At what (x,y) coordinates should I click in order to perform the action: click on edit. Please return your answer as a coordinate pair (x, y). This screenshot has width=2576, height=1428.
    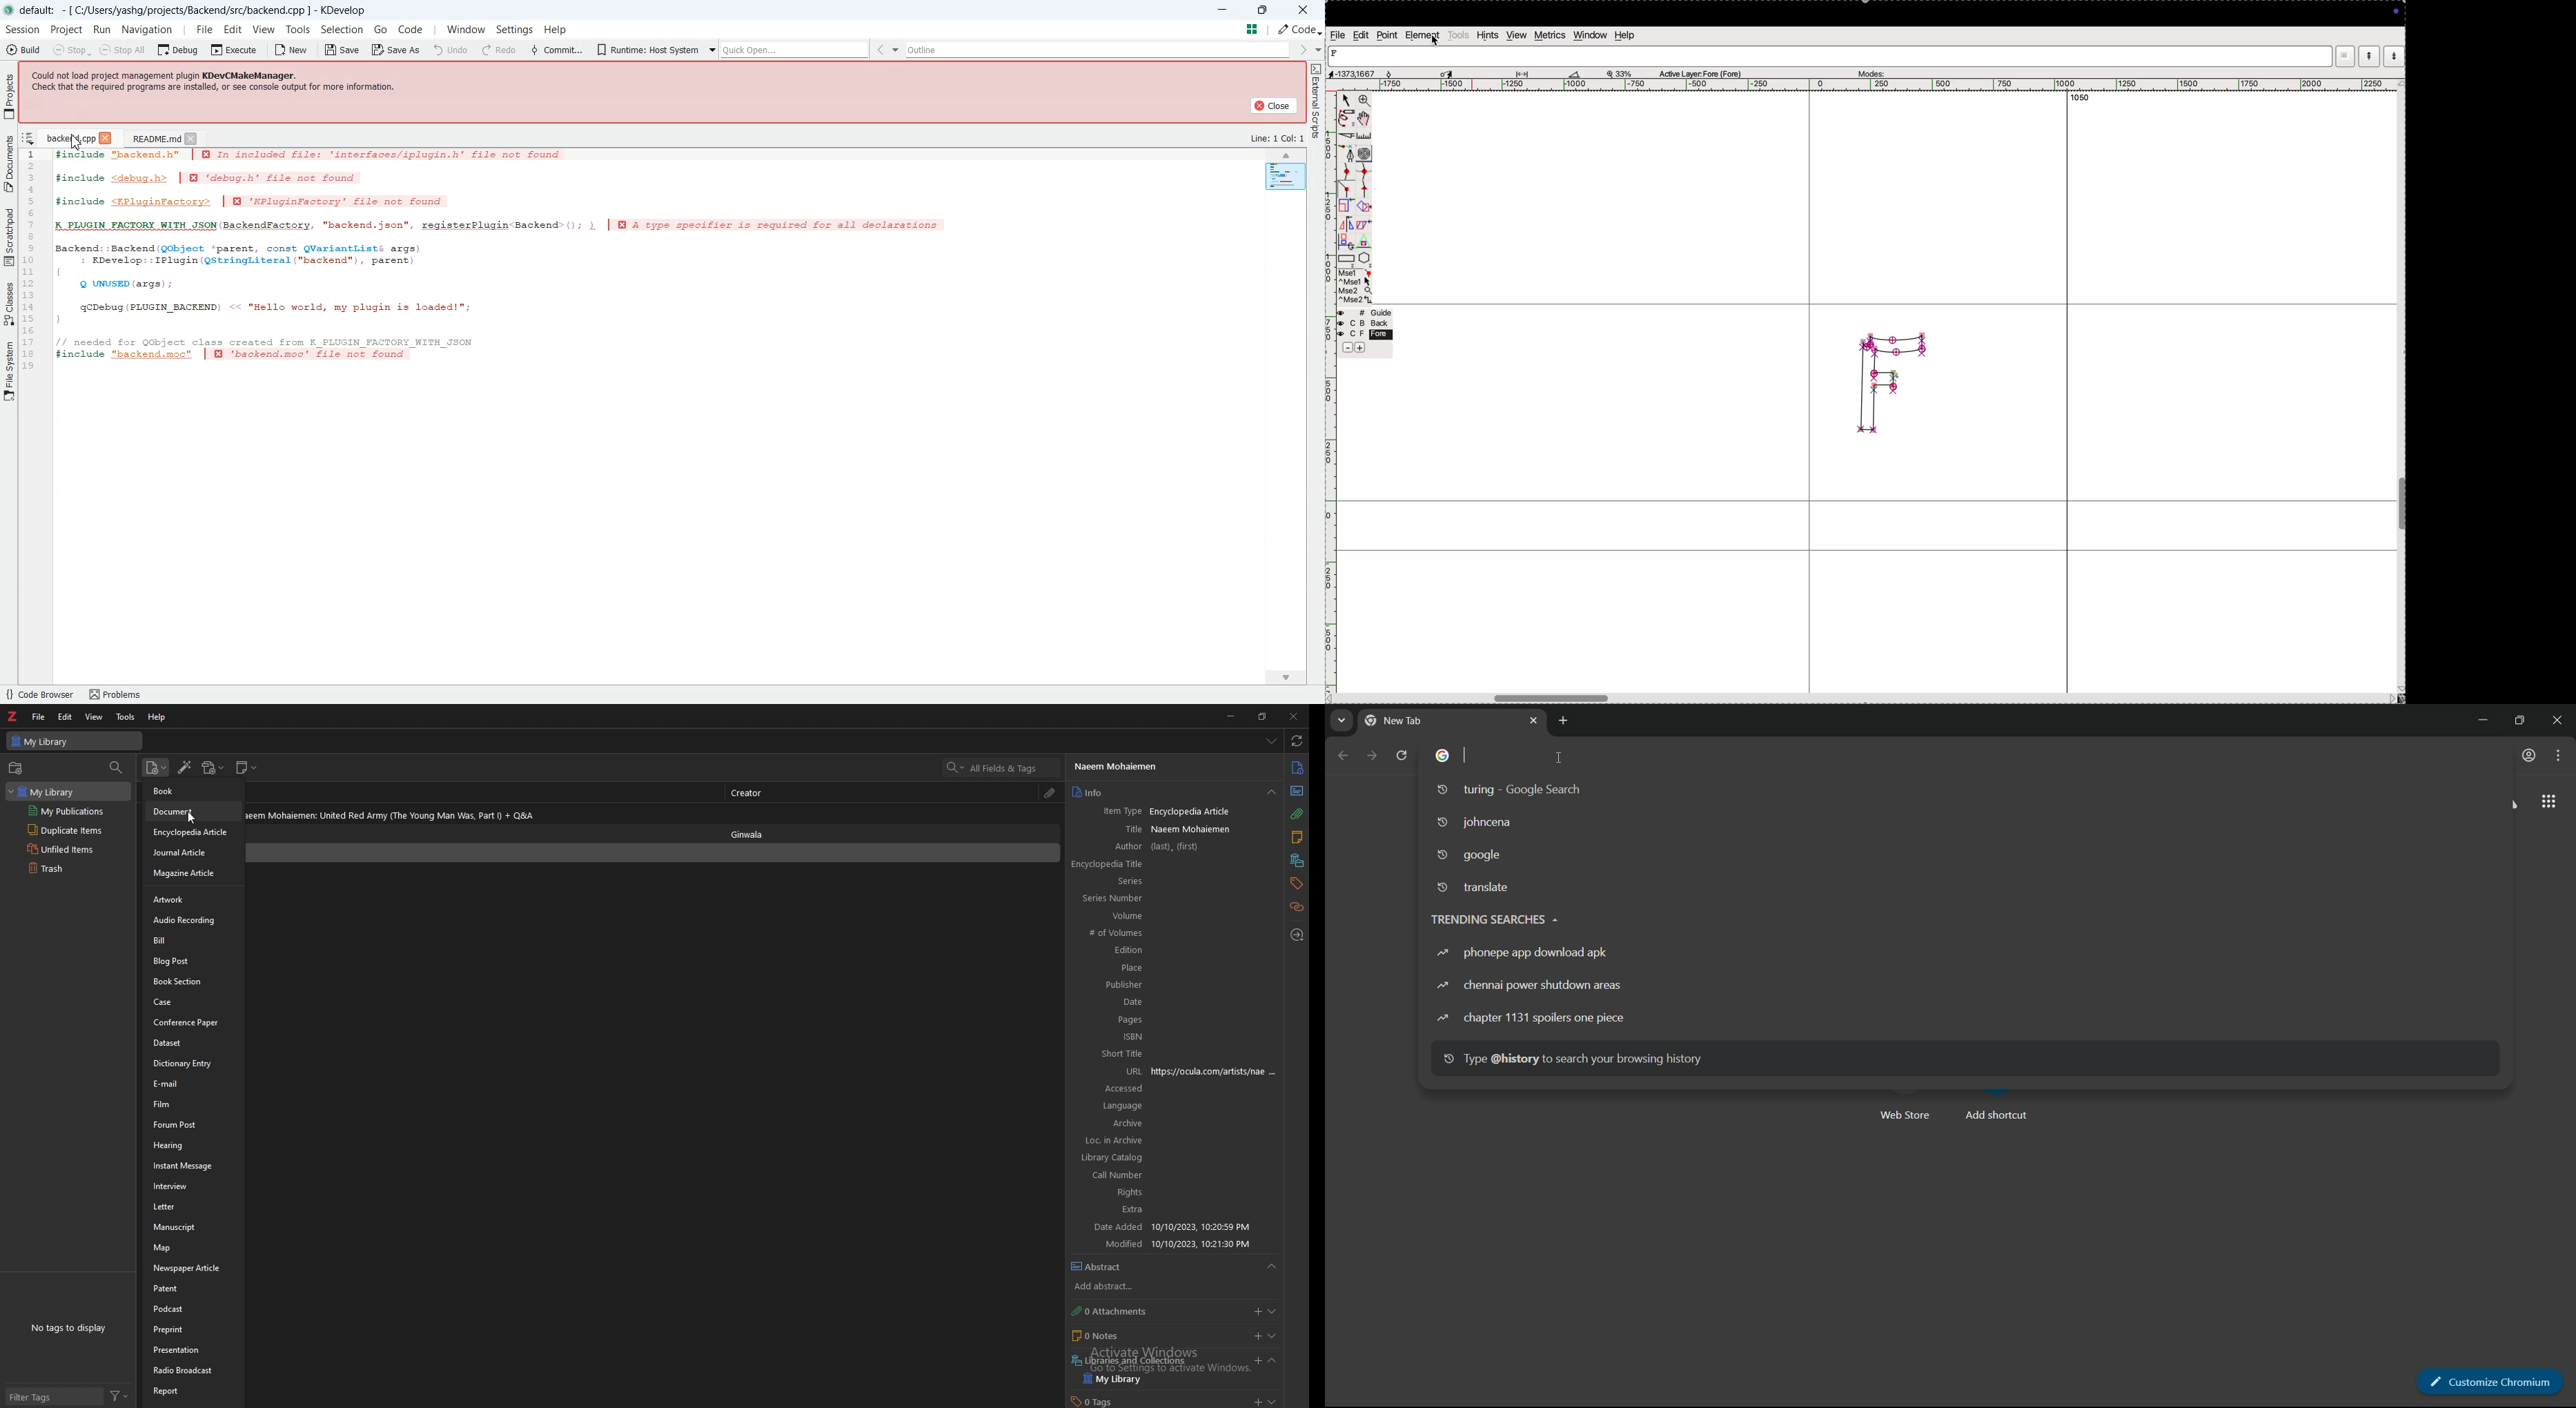
    Looking at the image, I should click on (66, 716).